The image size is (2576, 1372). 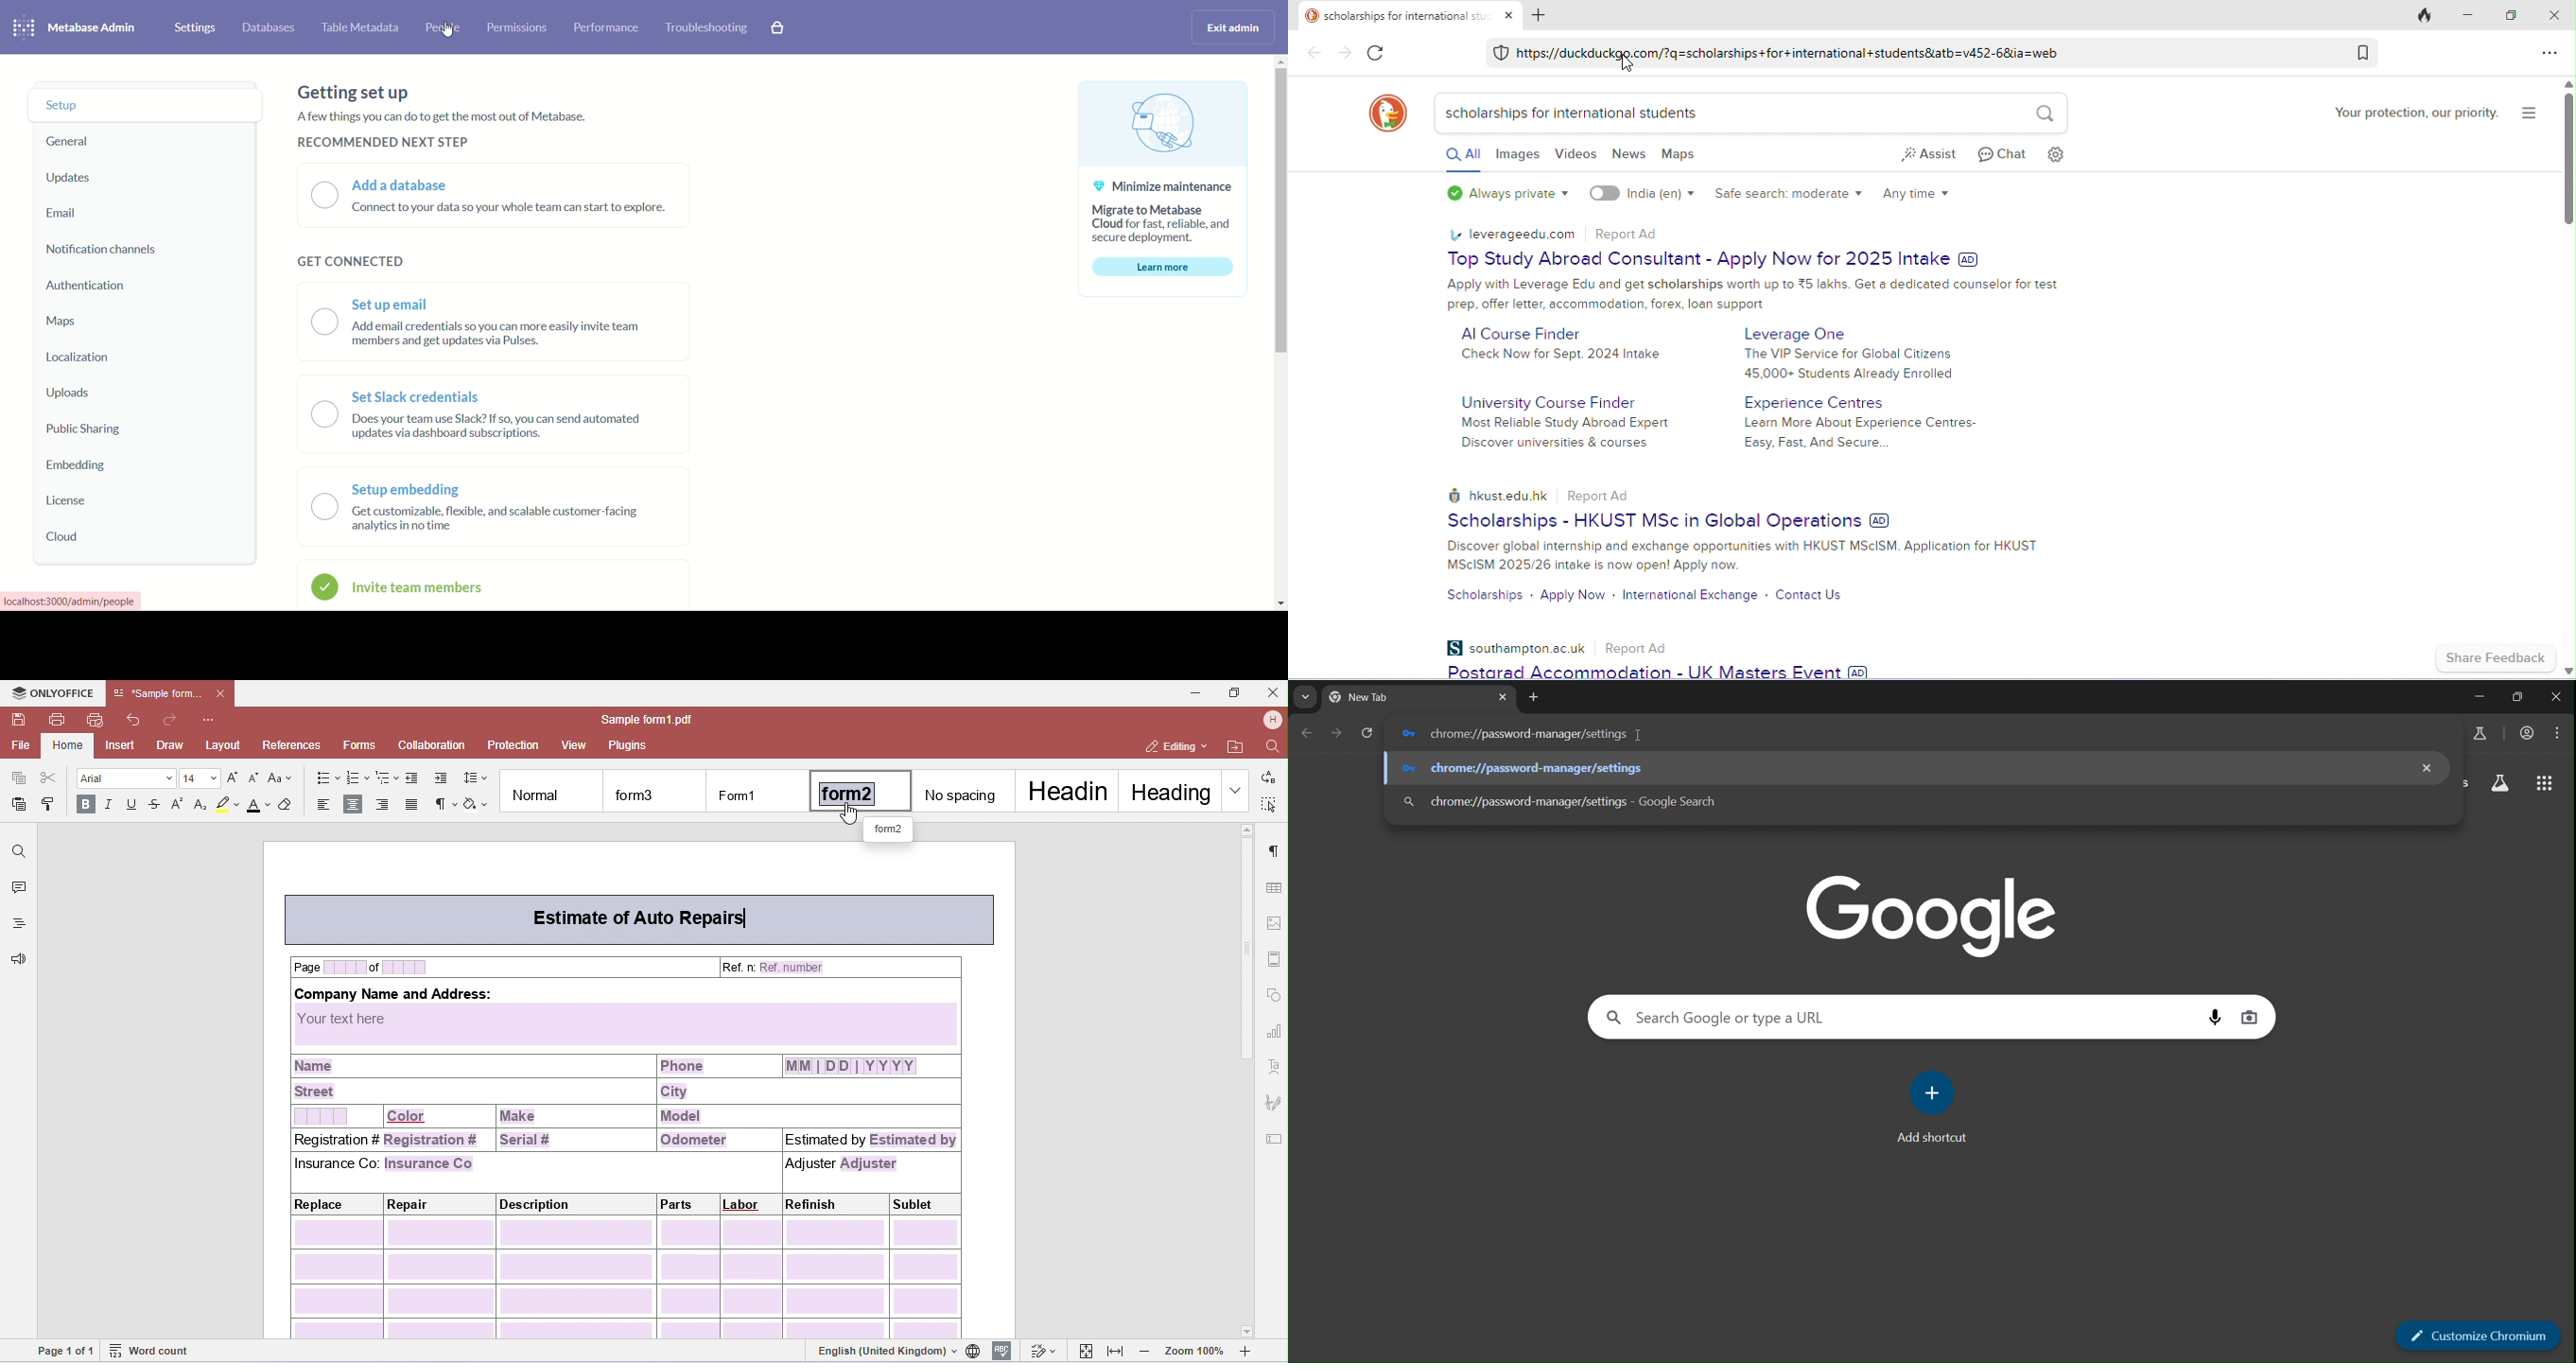 I want to click on search labs, so click(x=2483, y=733).